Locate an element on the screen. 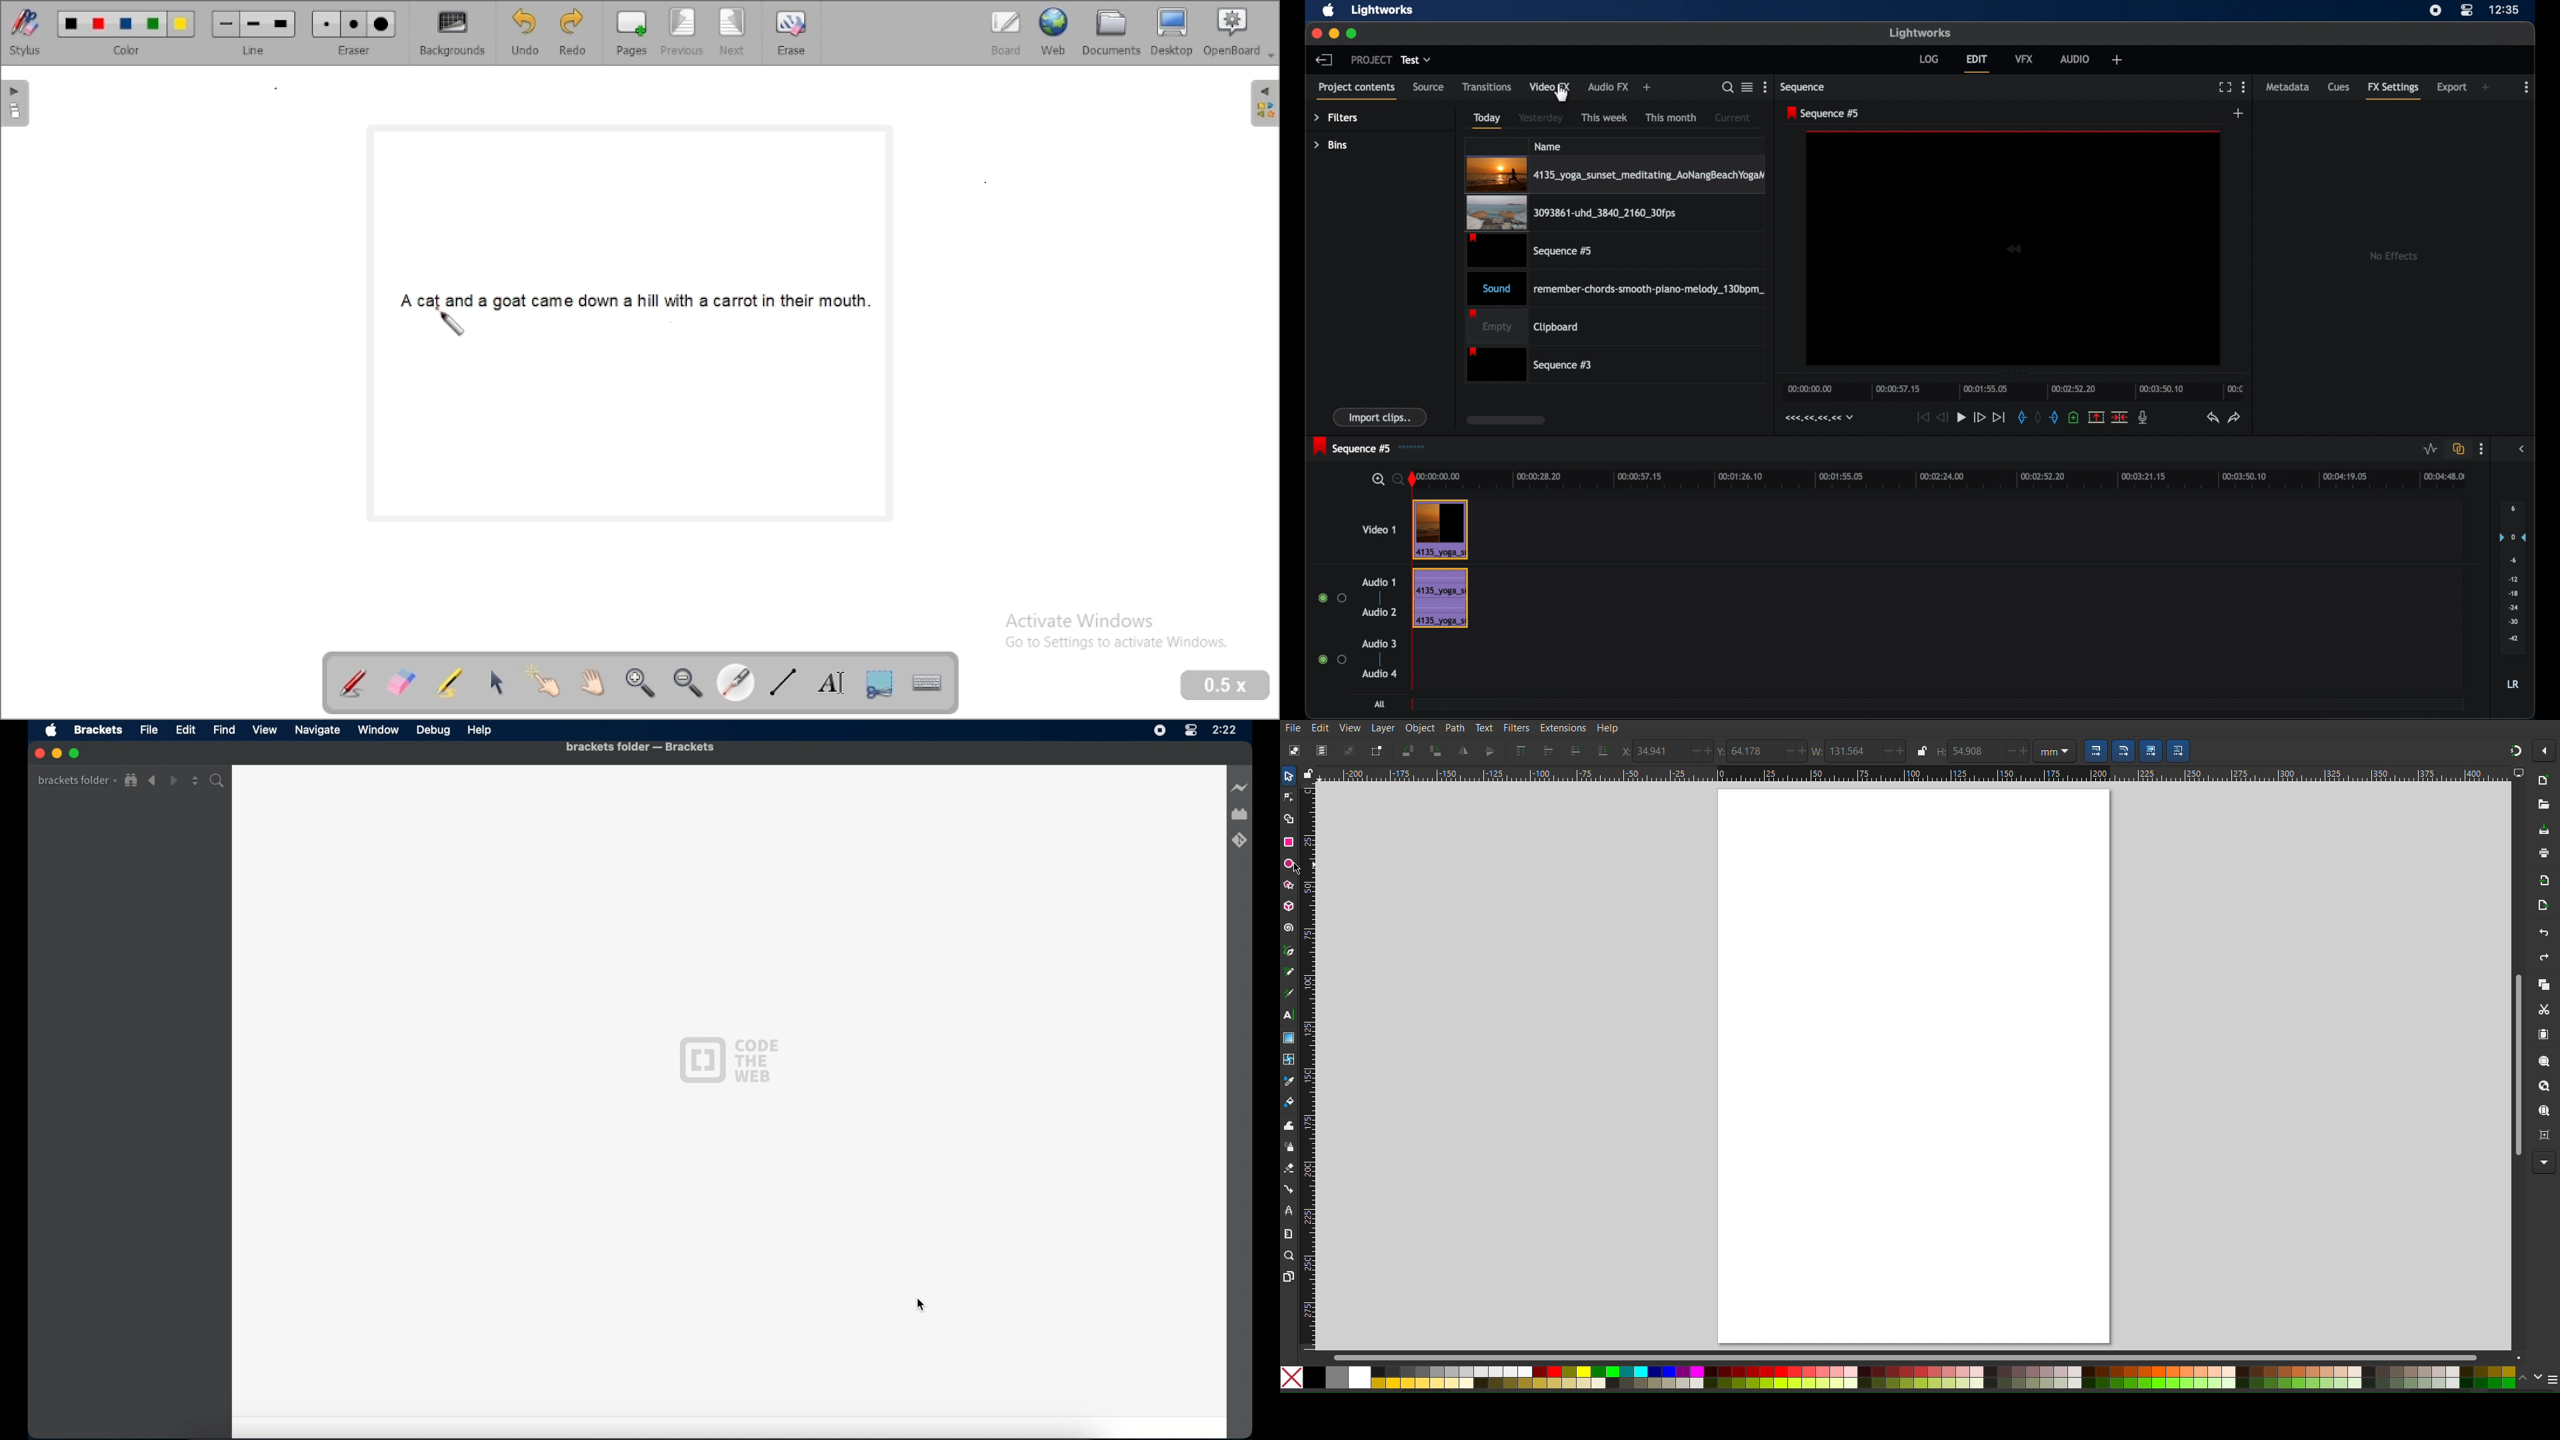 This screenshot has width=2576, height=1456. next is located at coordinates (734, 33).